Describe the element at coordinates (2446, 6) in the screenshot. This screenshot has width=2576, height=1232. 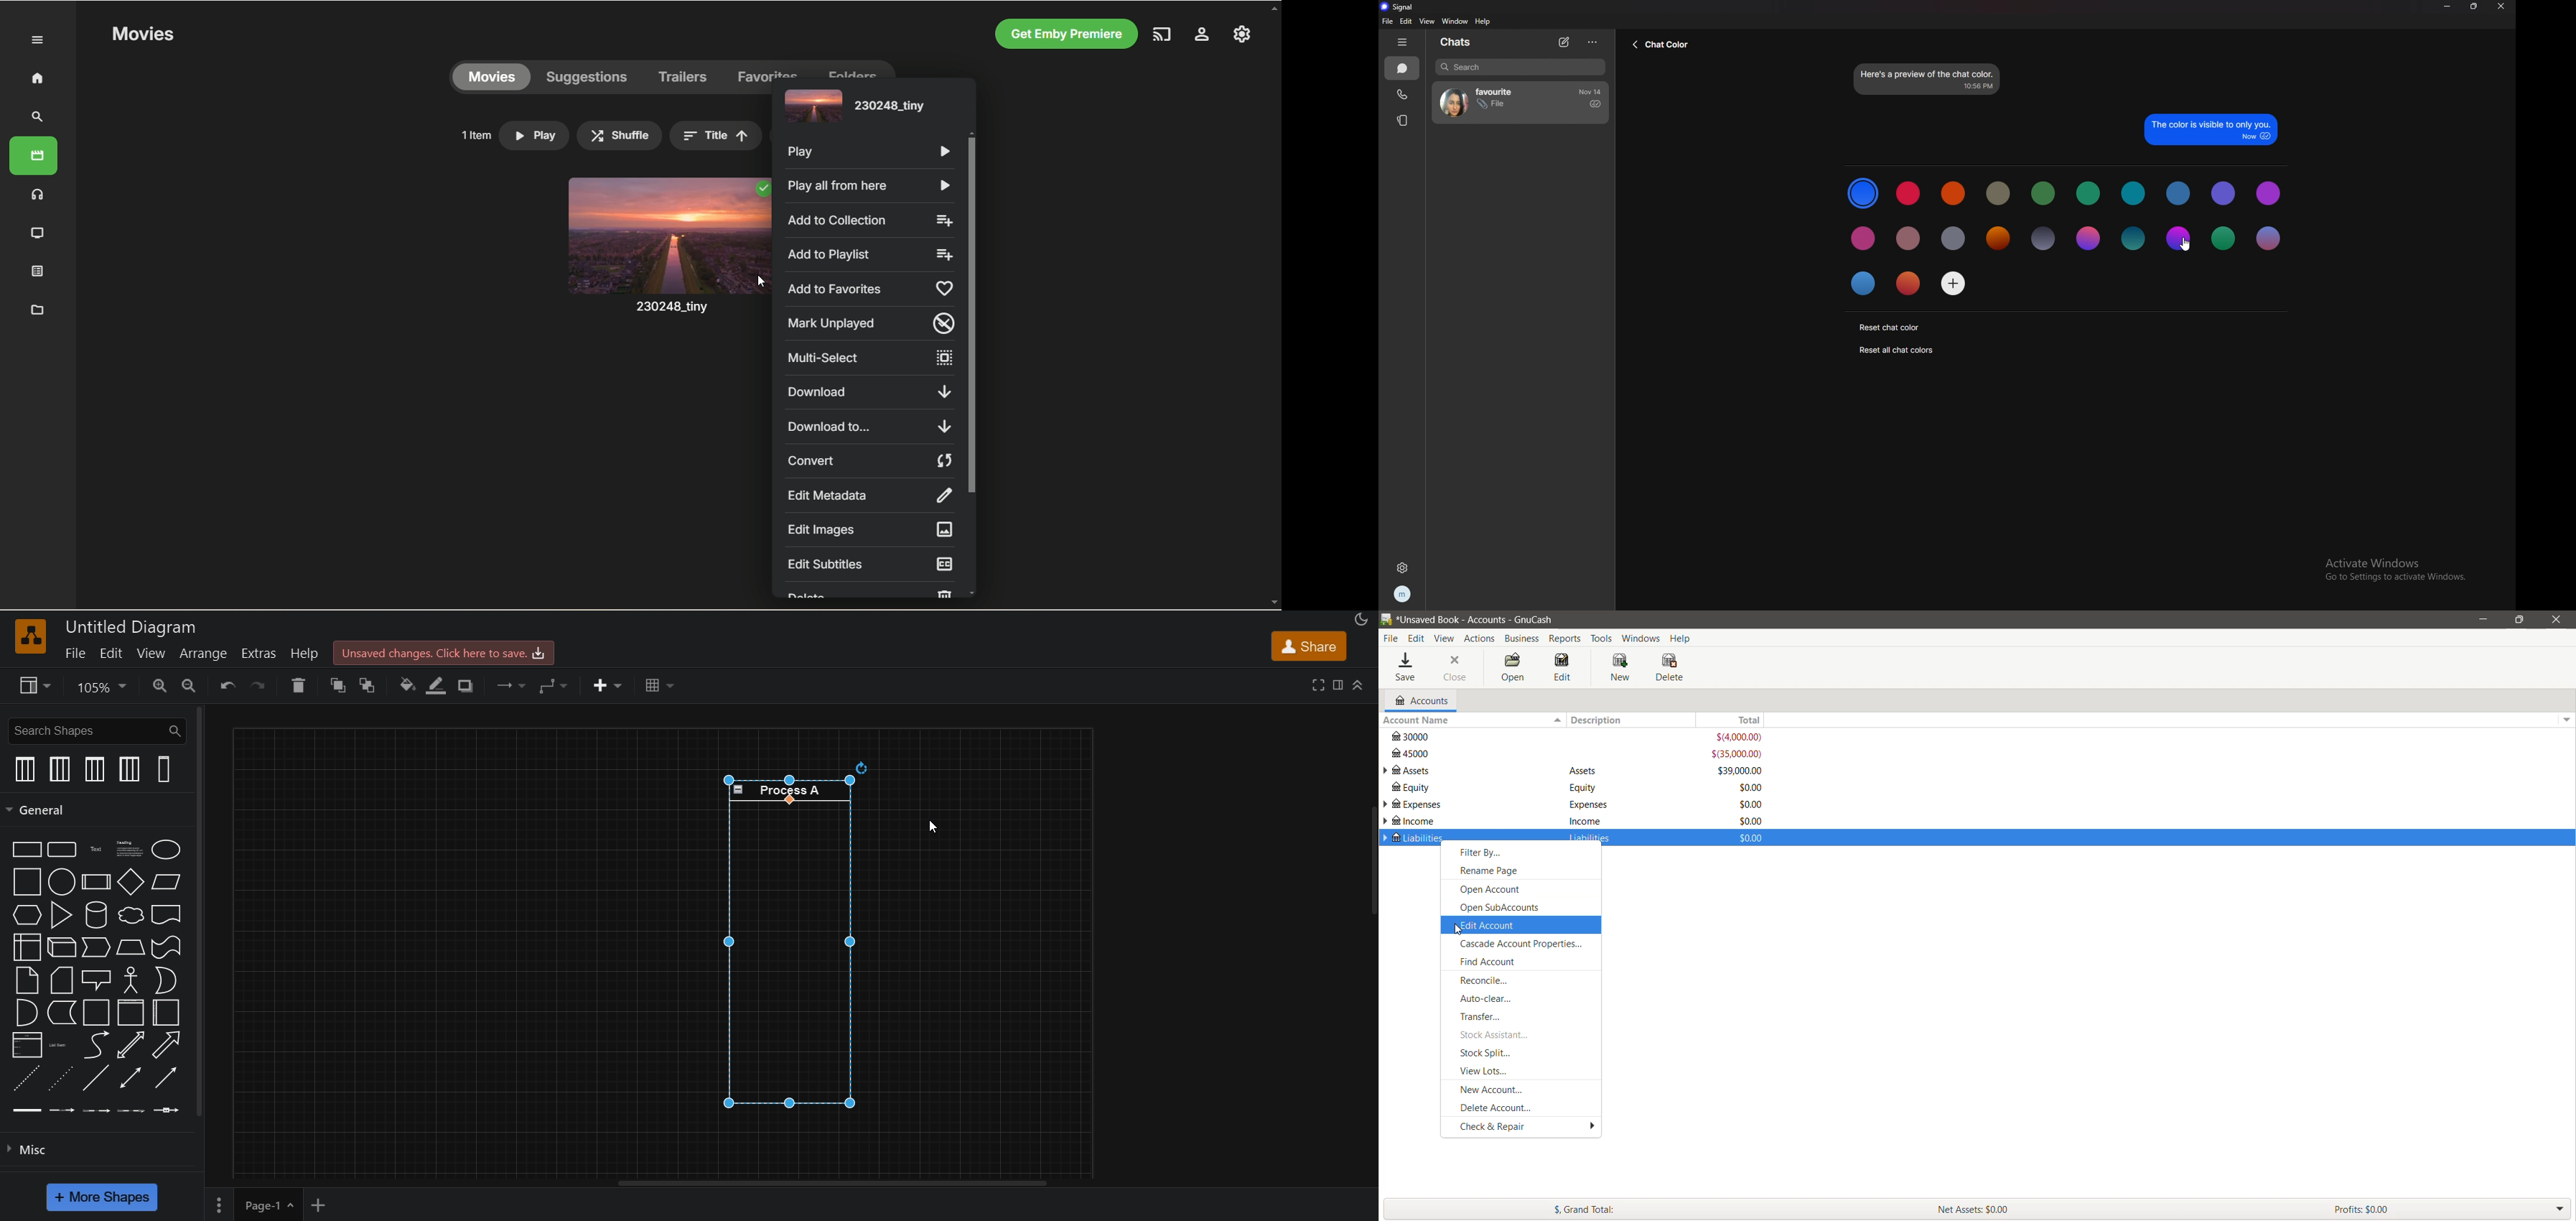
I see `minimize` at that location.